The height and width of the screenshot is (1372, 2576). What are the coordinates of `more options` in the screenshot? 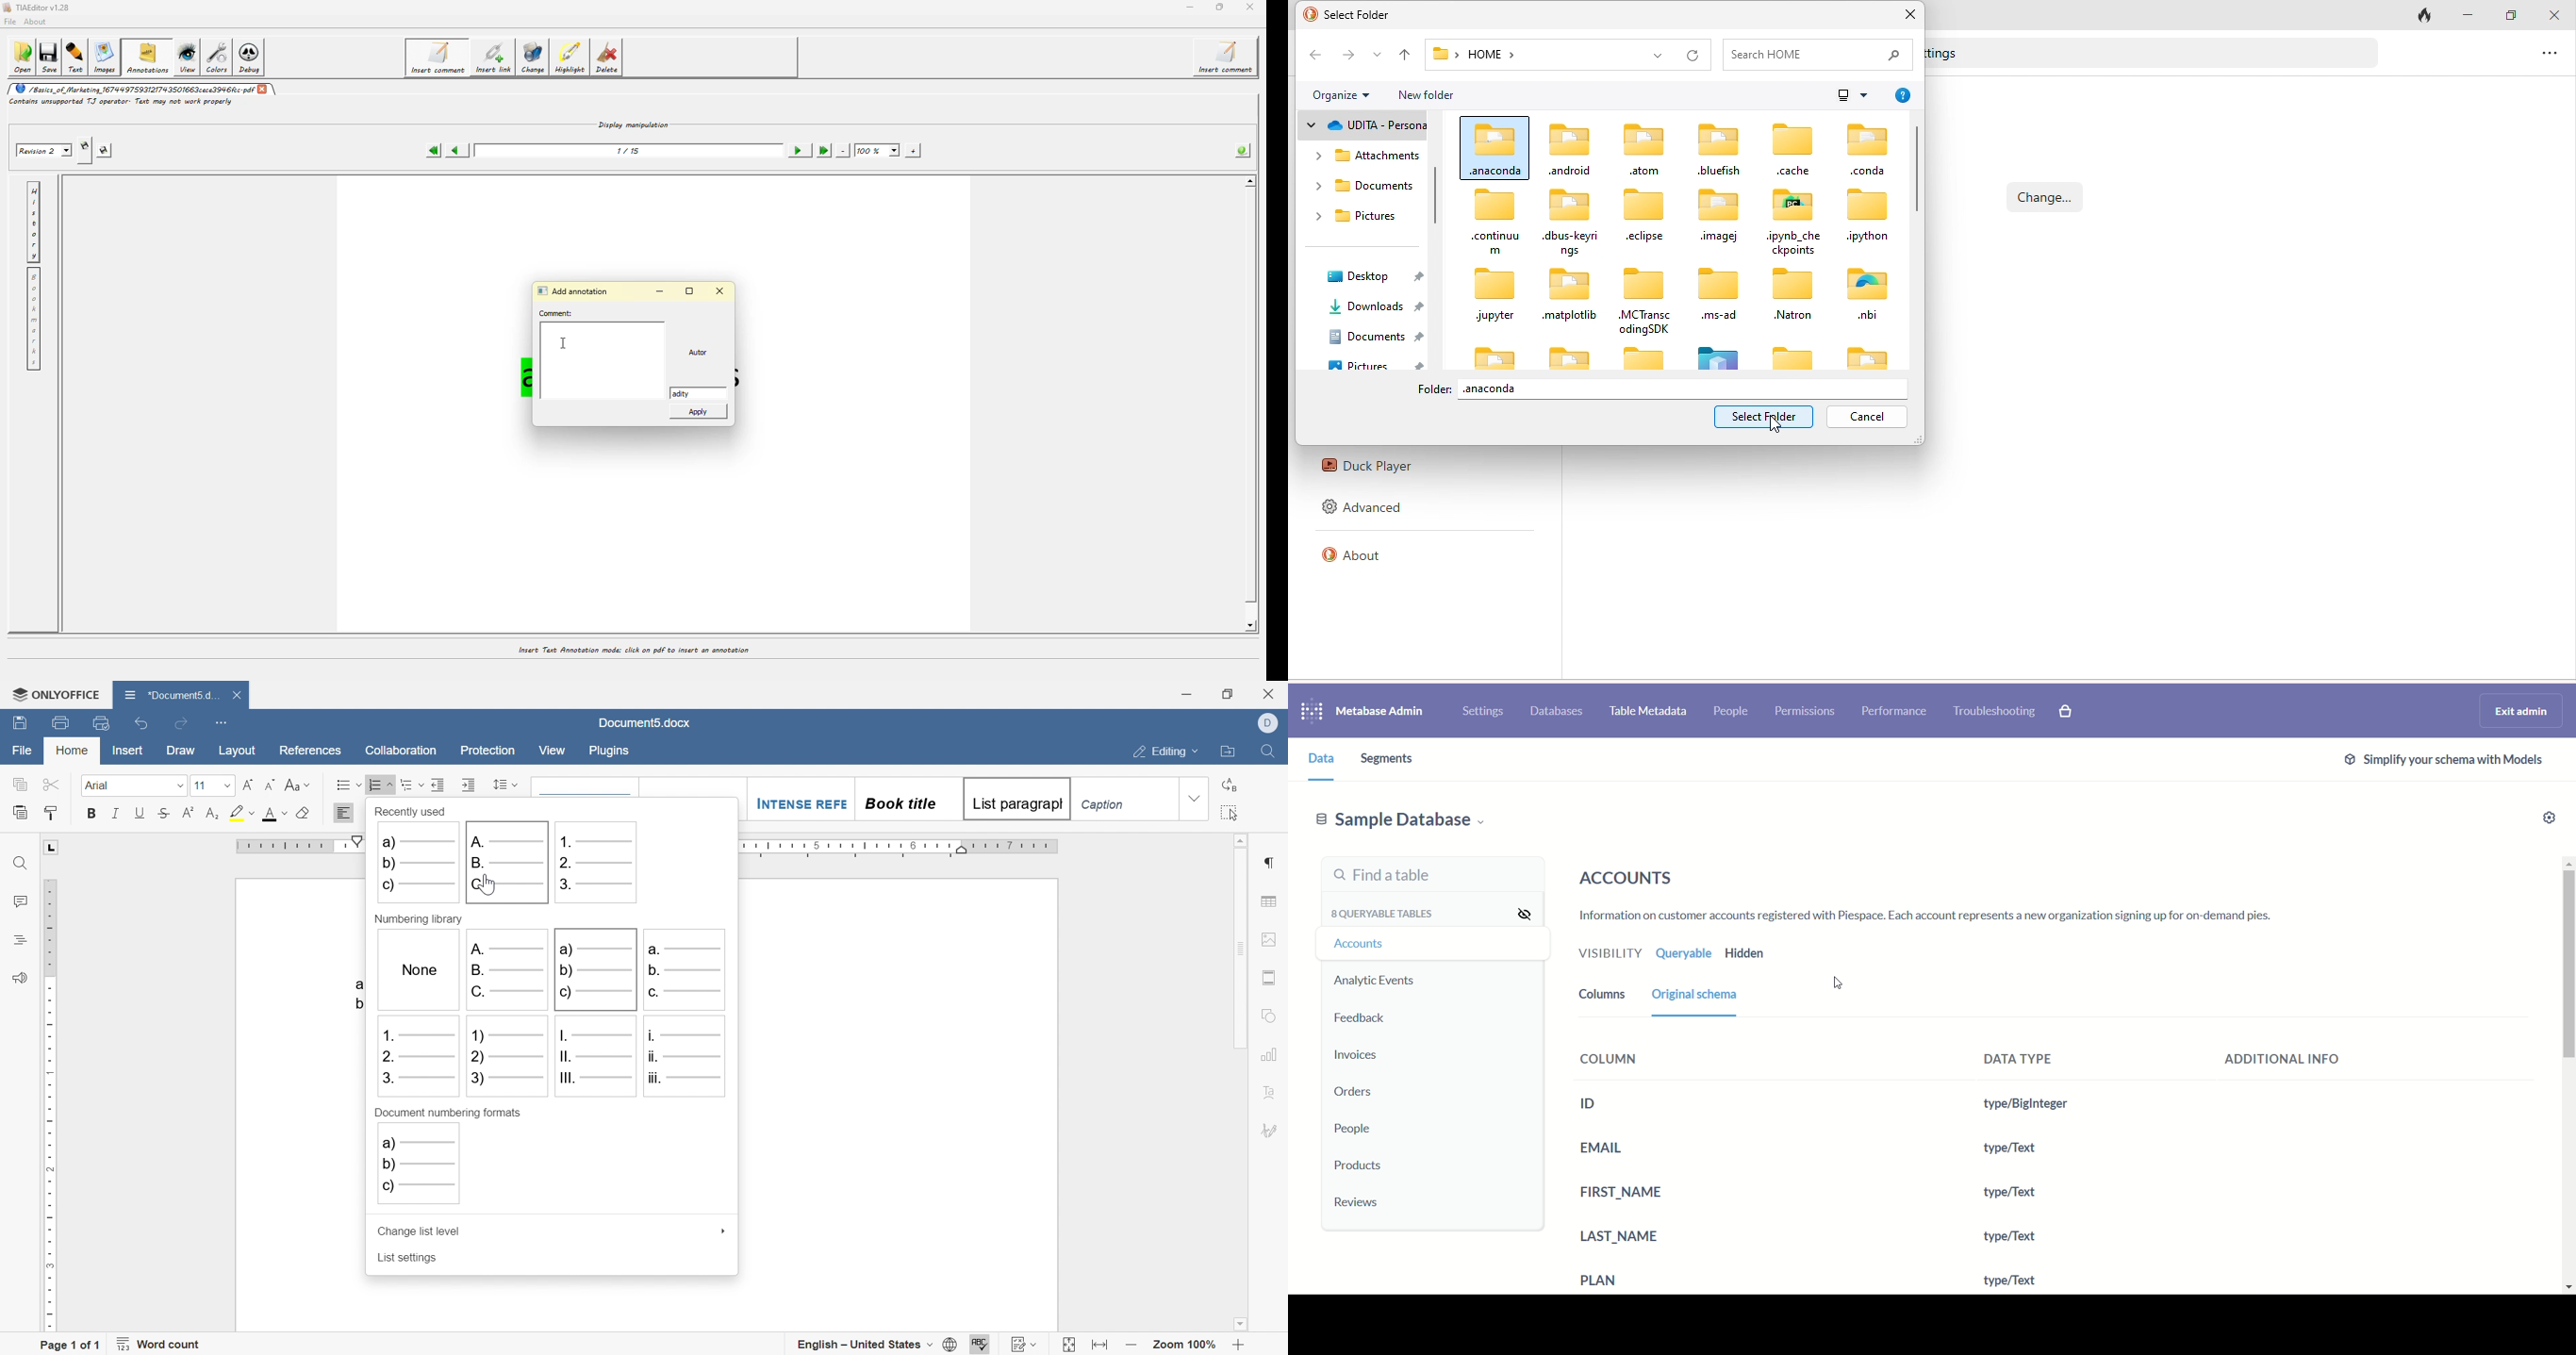 It's located at (1852, 93).